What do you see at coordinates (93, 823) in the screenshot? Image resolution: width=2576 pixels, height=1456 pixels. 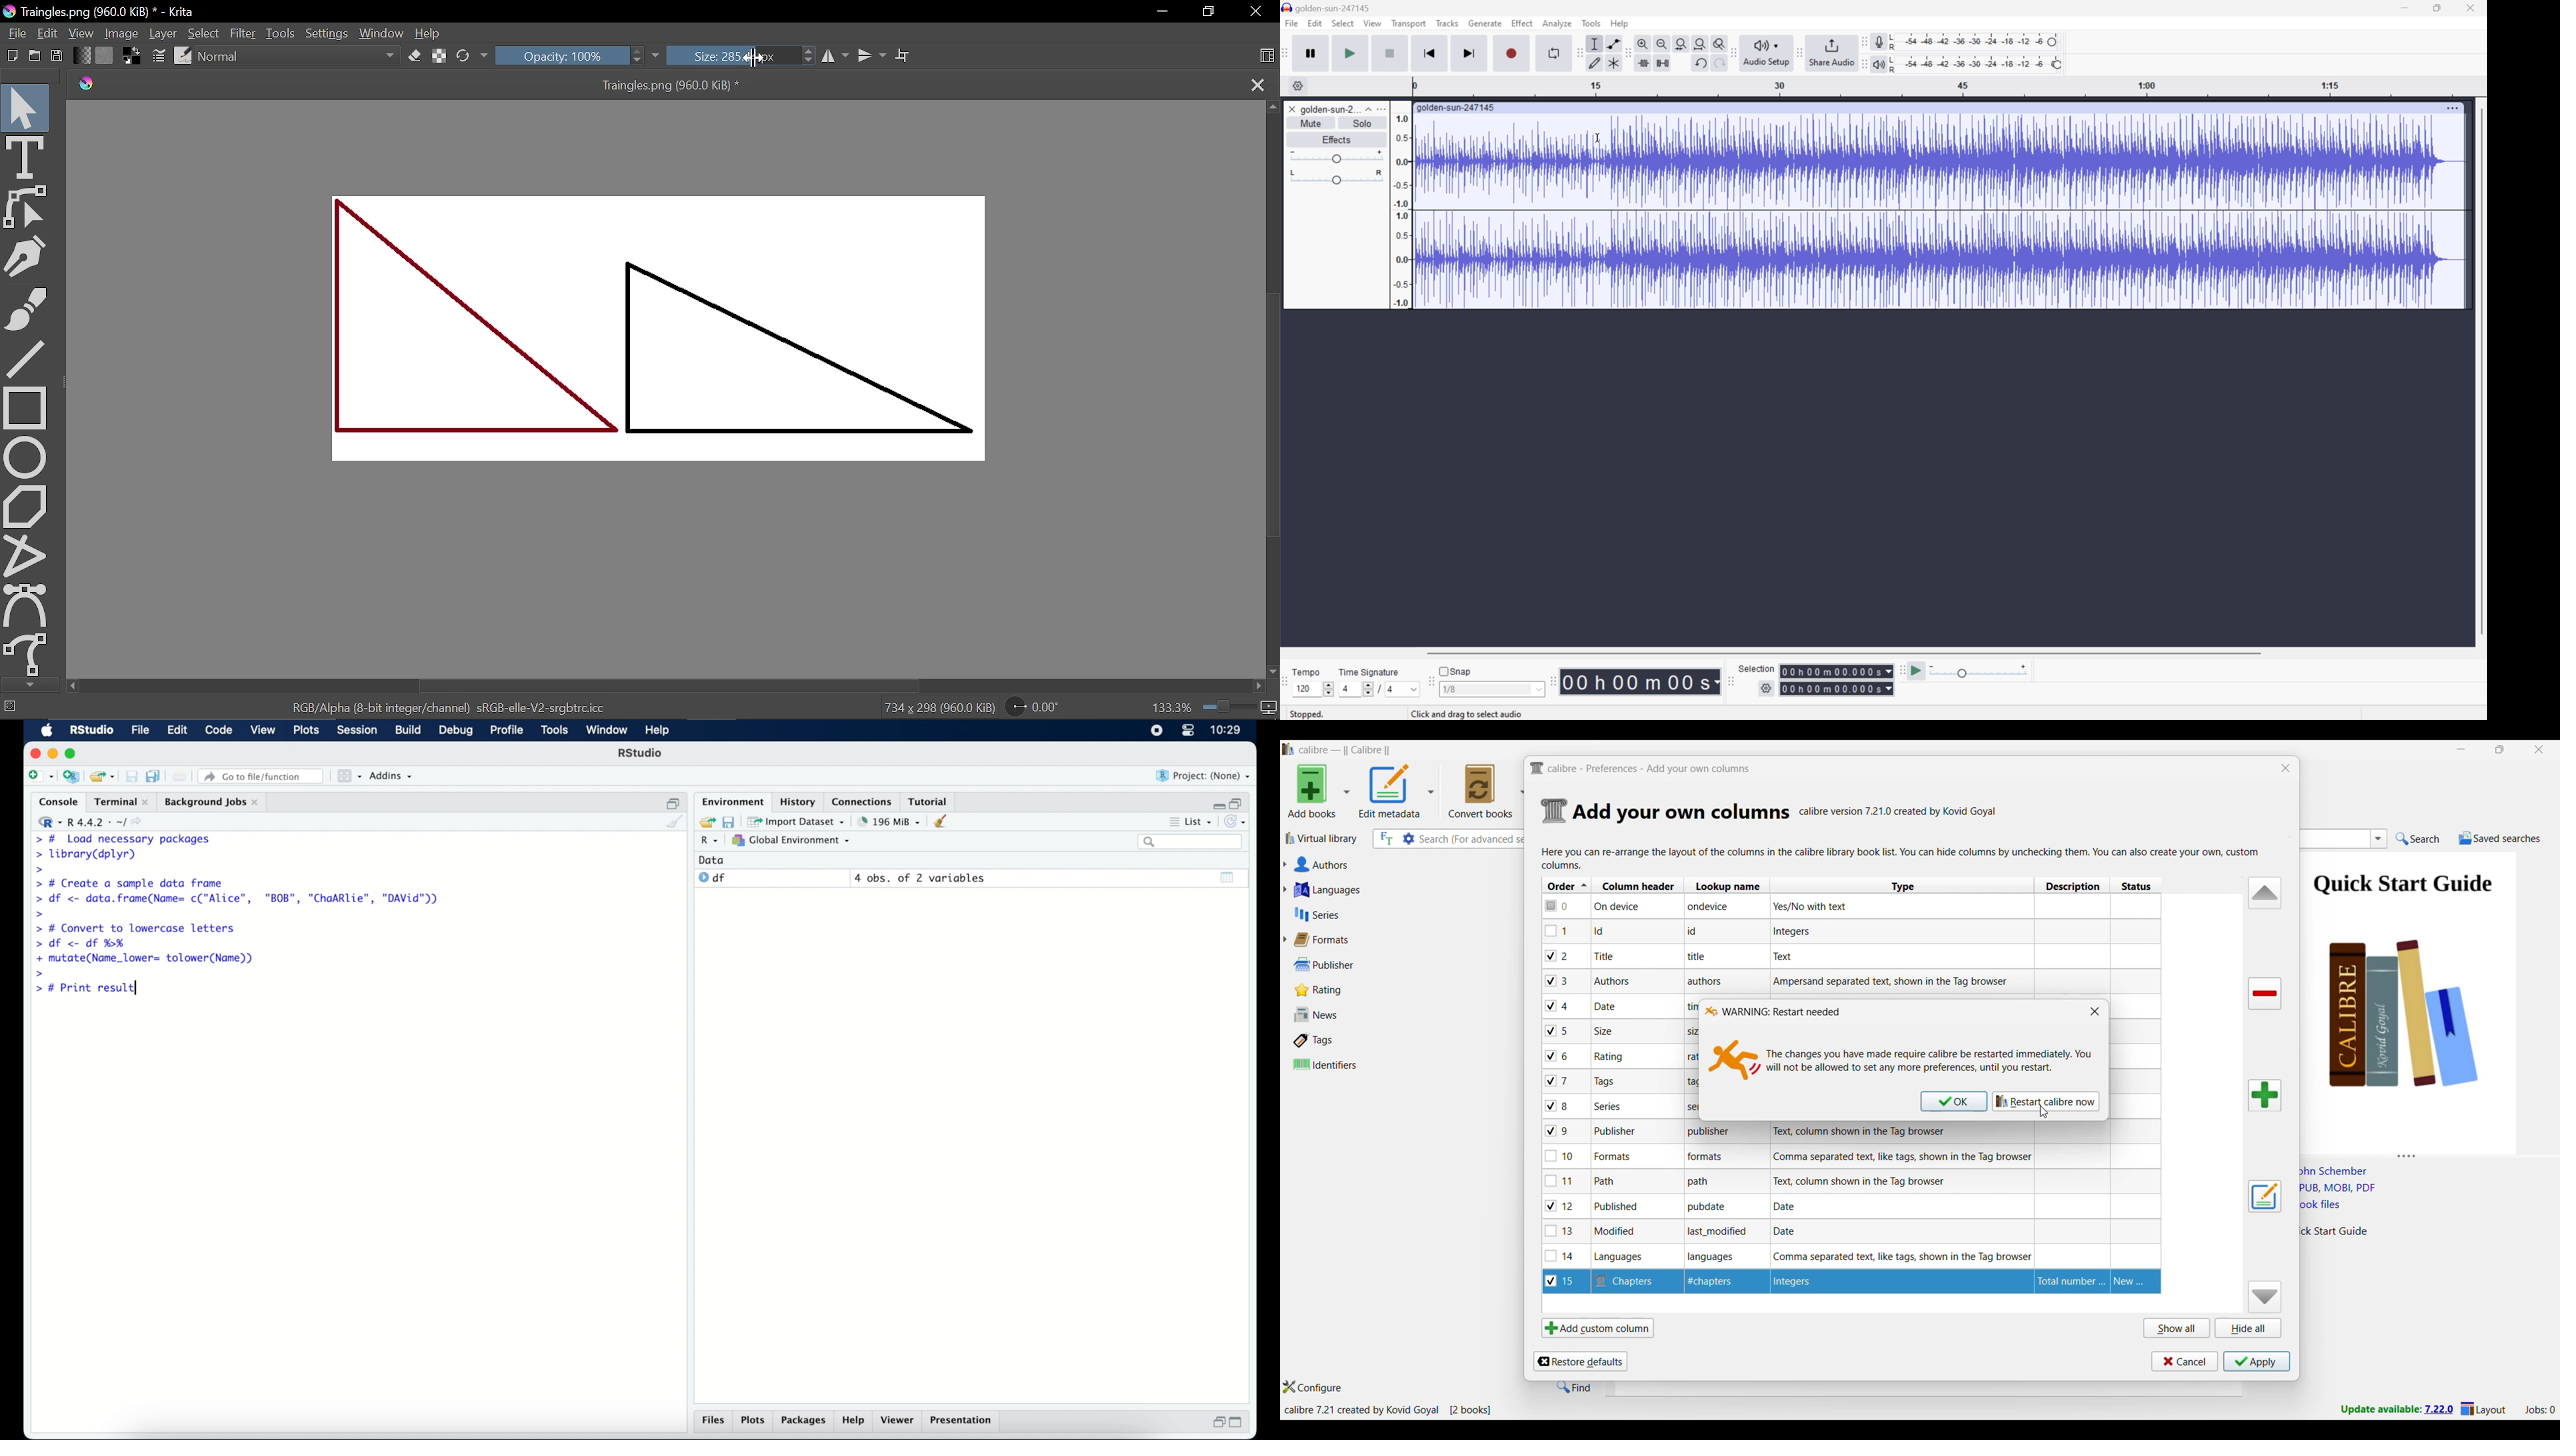 I see `R 4.4.2` at bounding box center [93, 823].